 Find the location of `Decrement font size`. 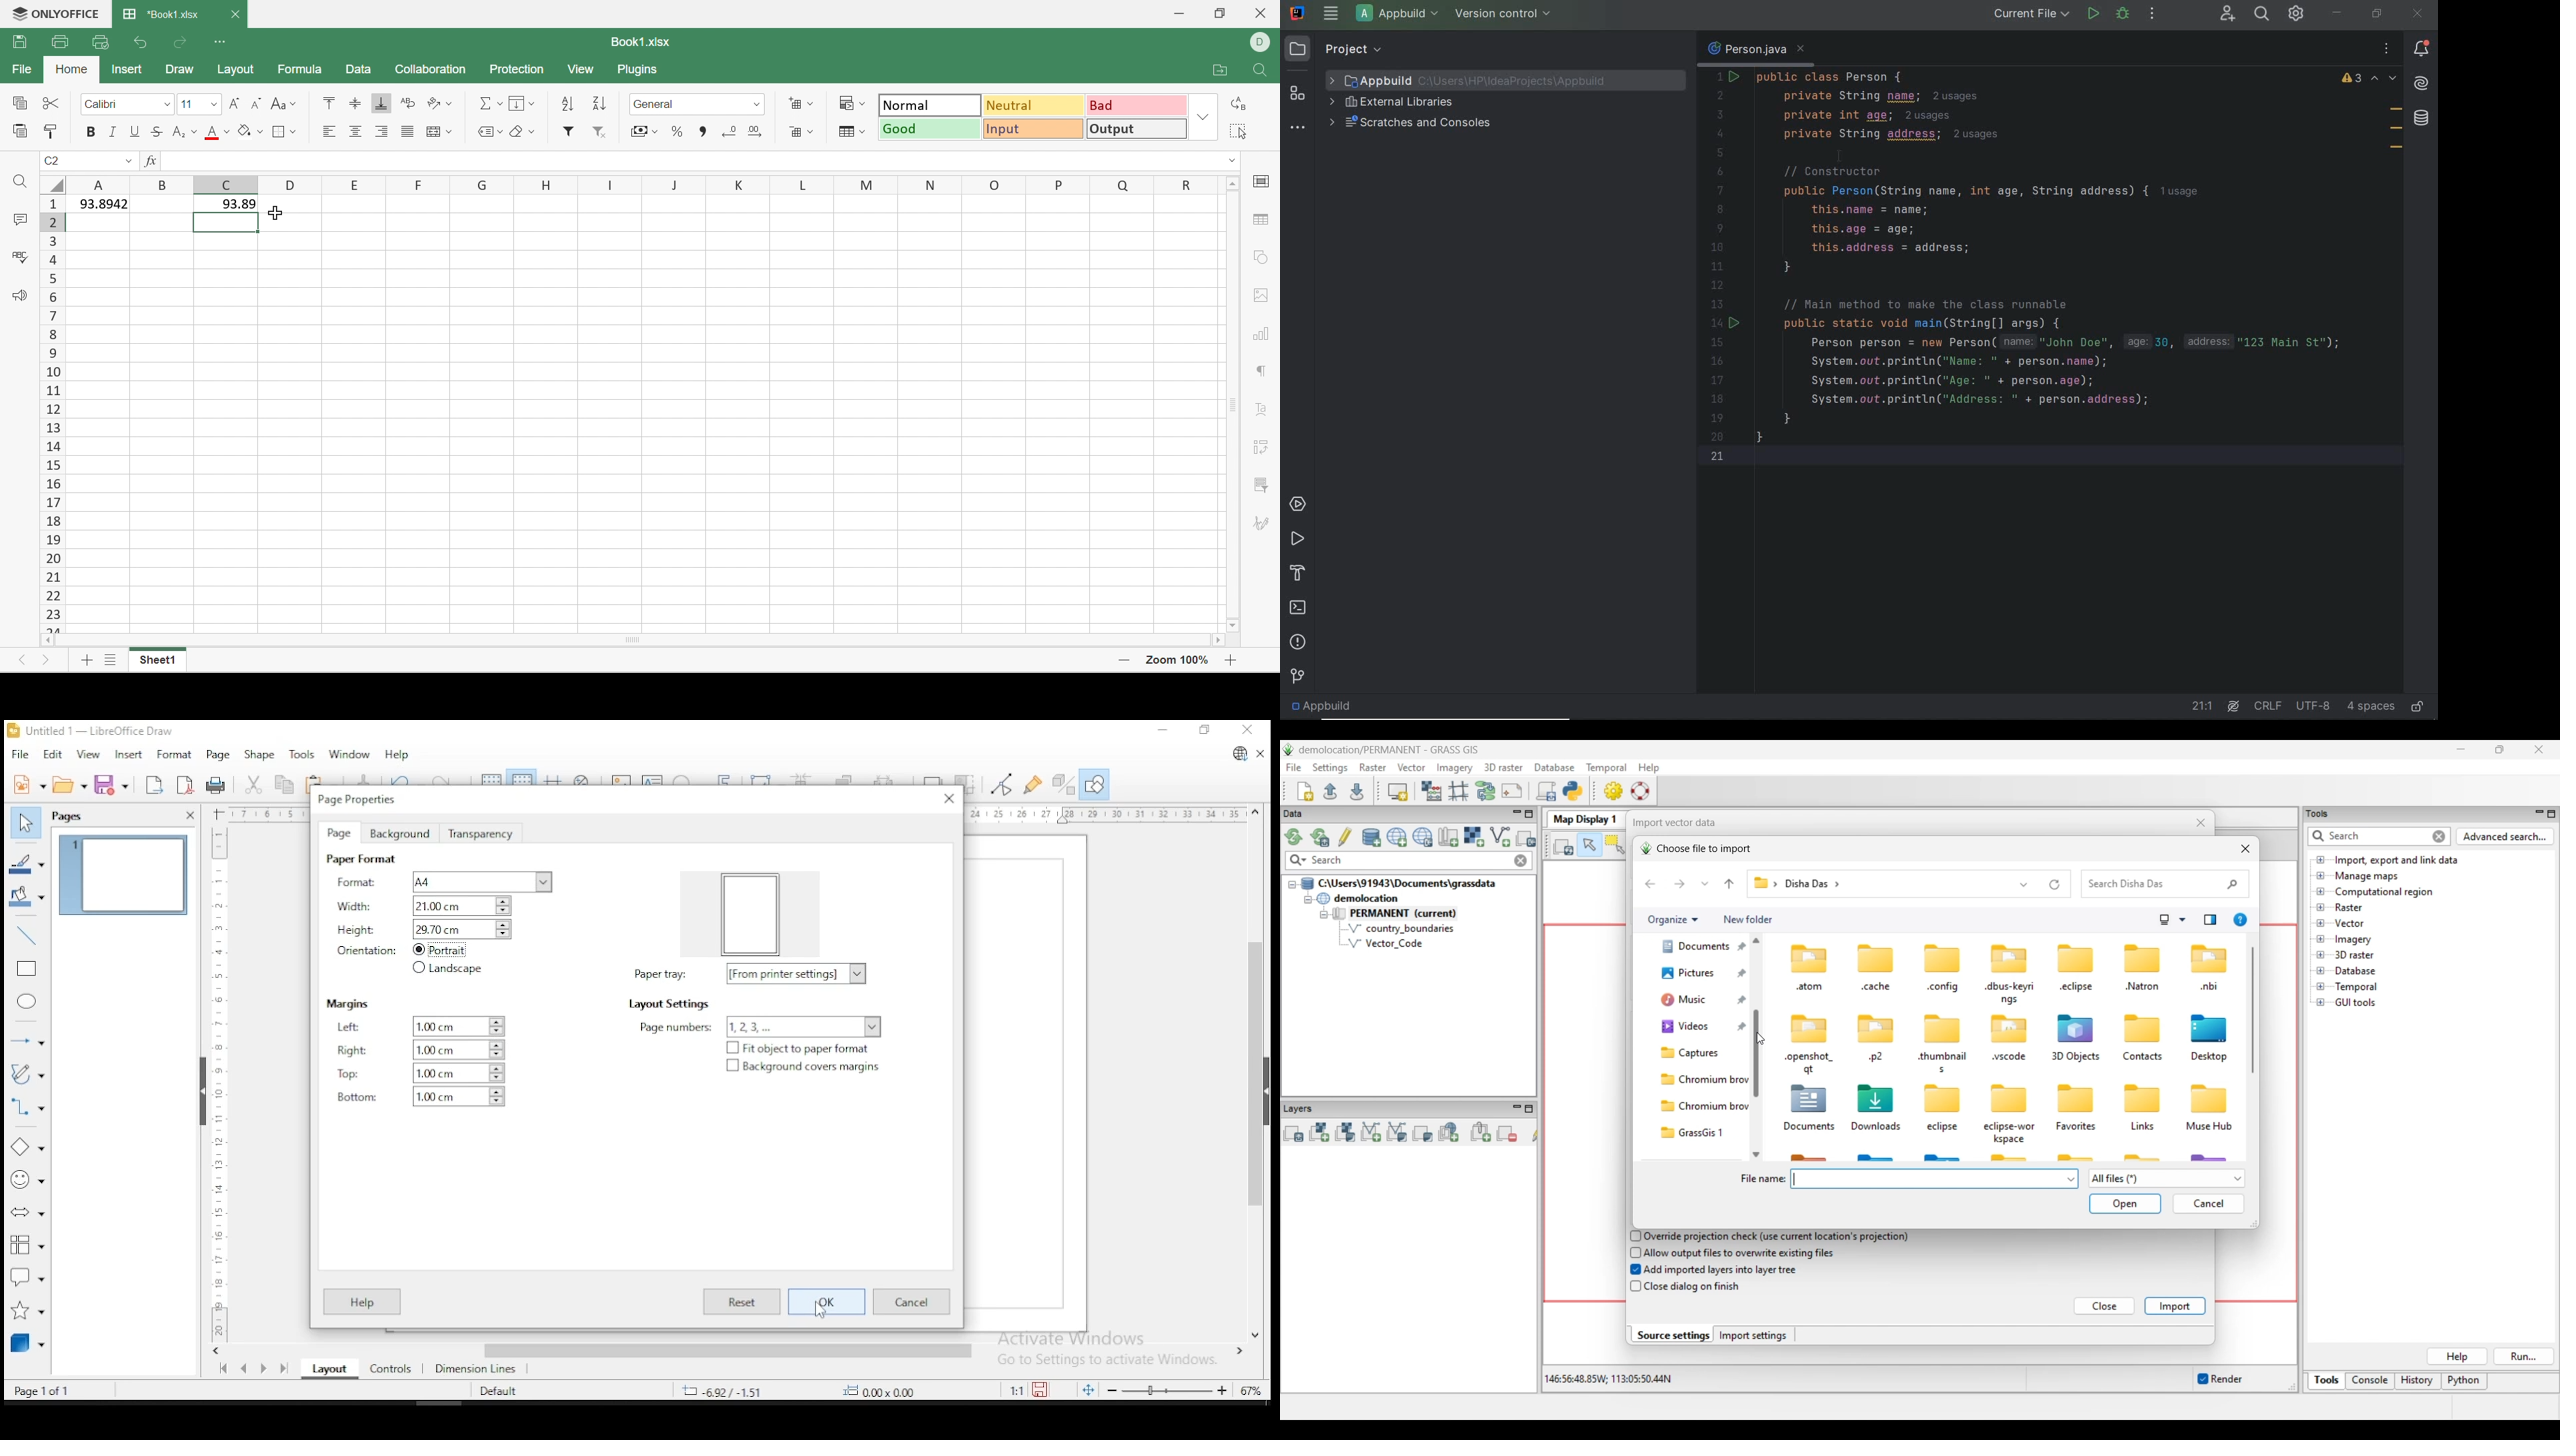

Decrement font size is located at coordinates (255, 102).